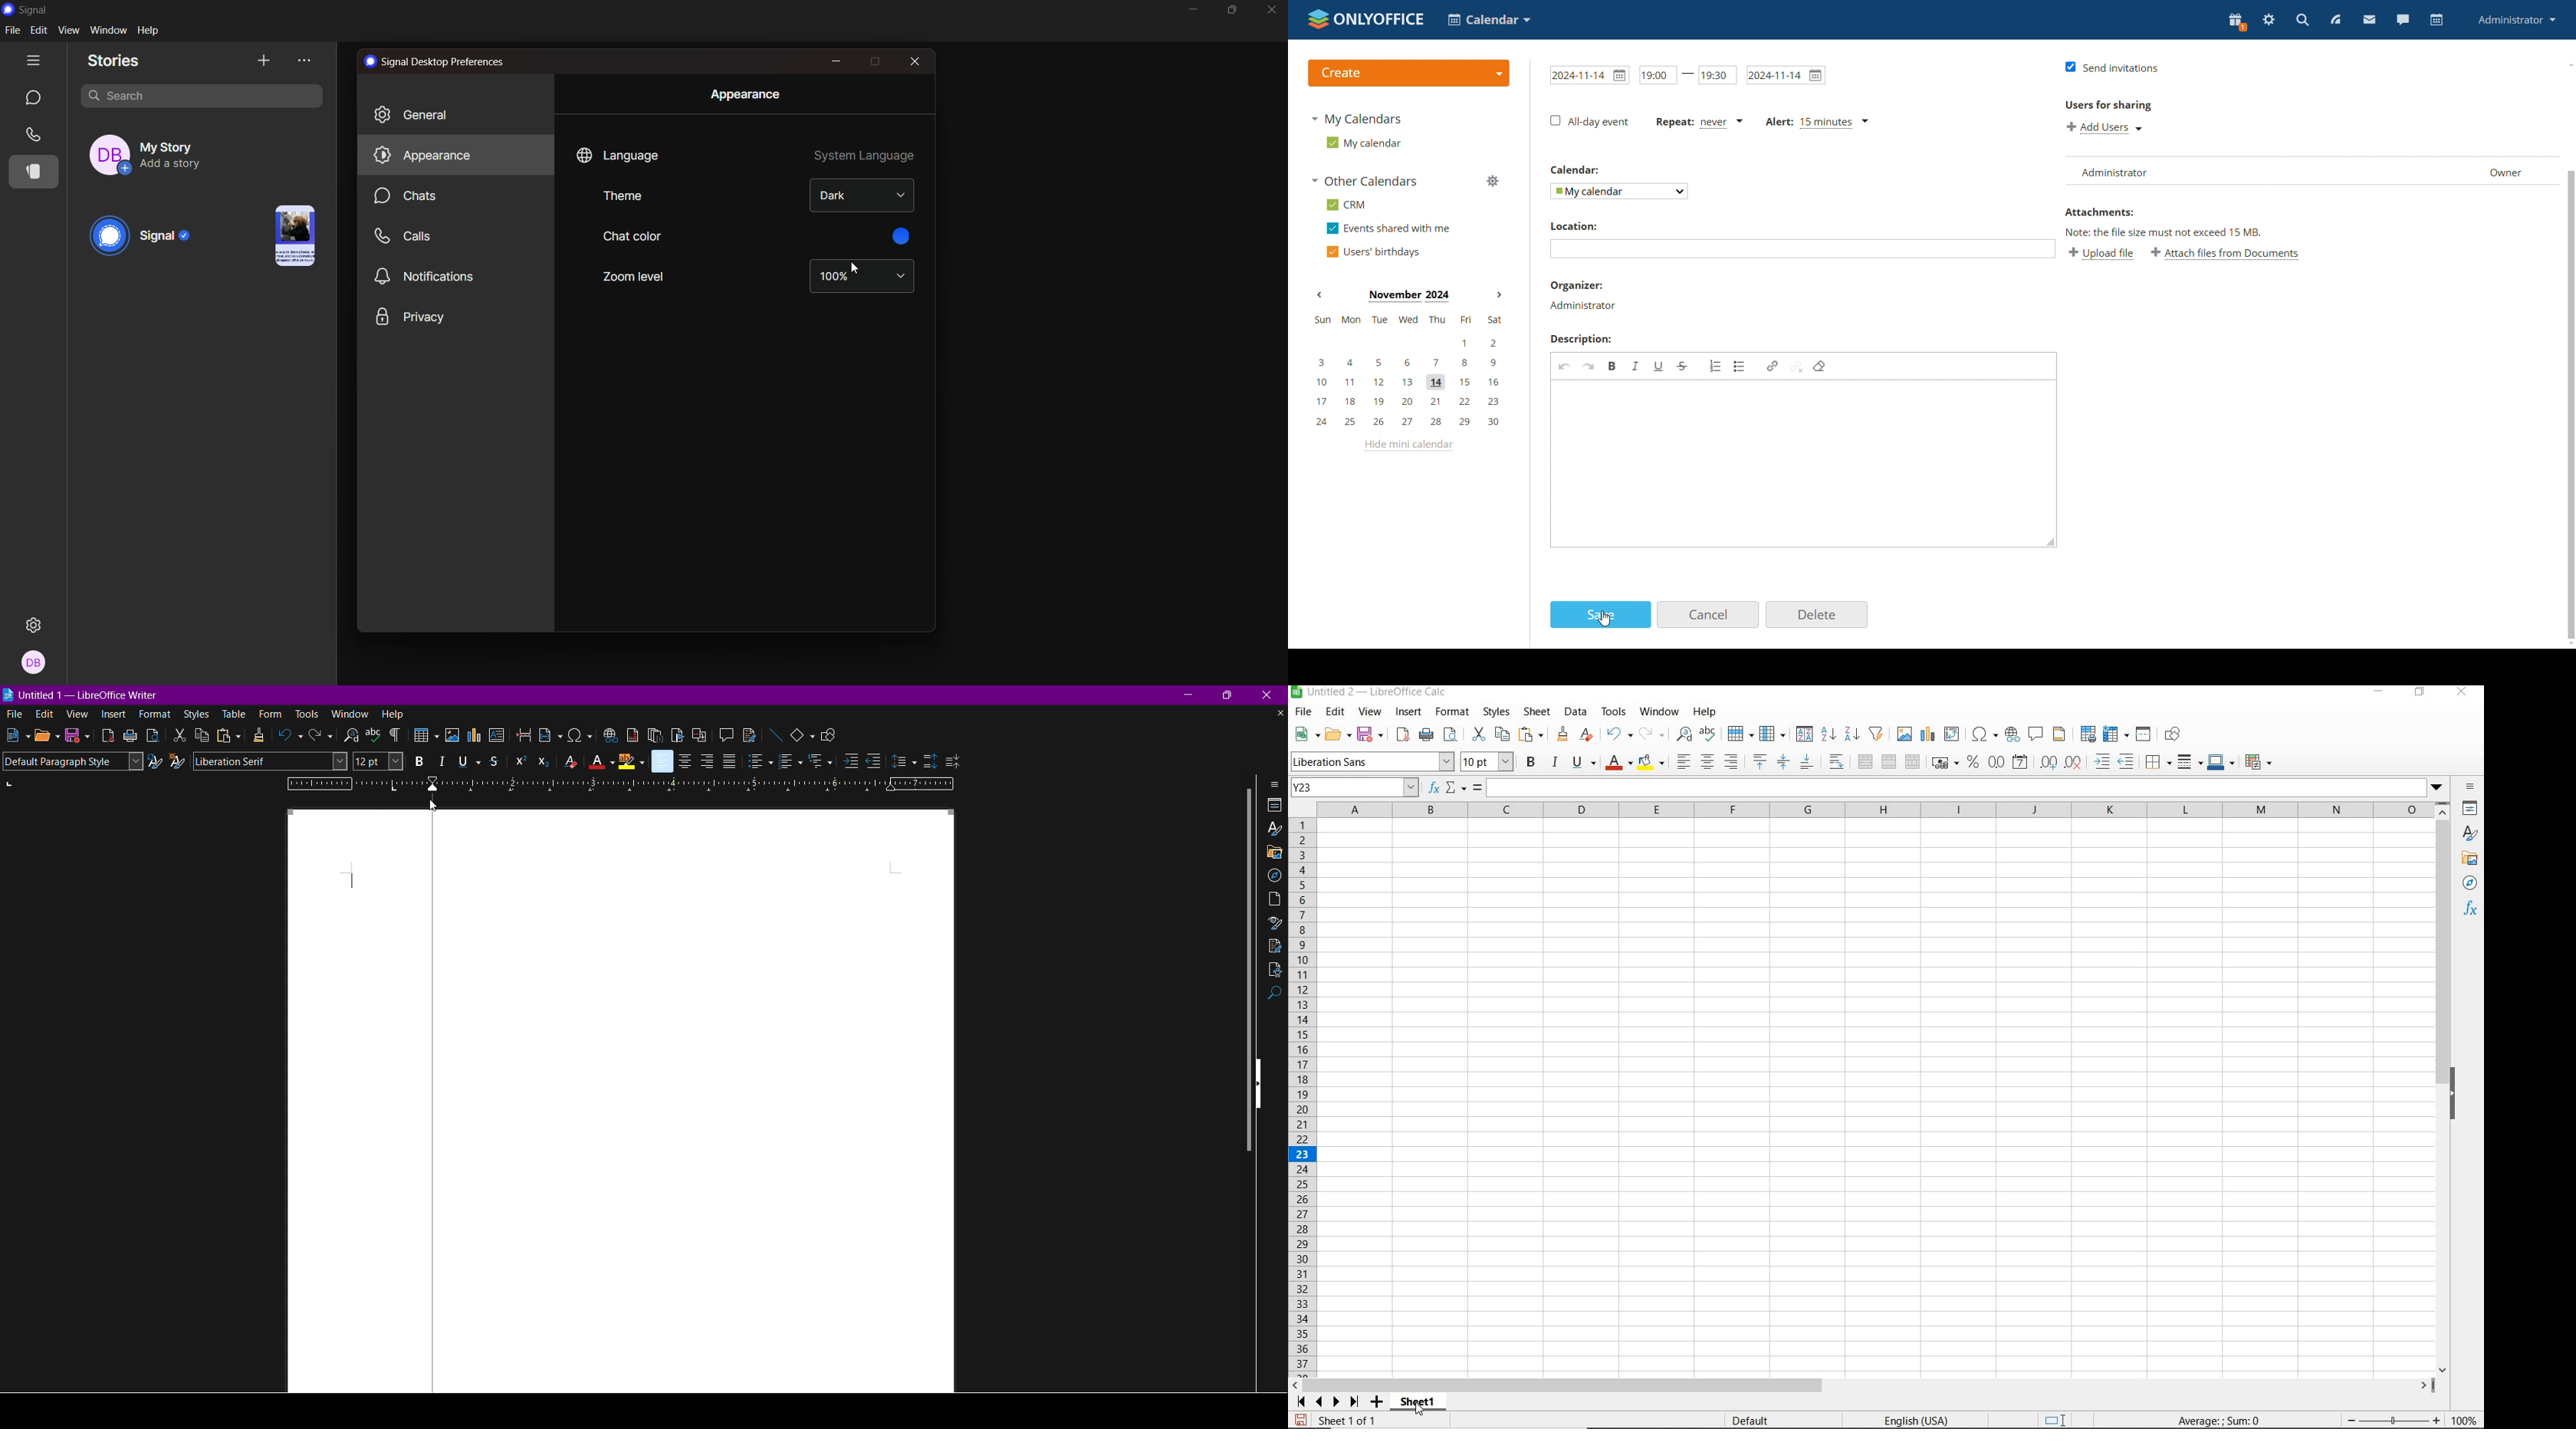  I want to click on Show Draw functions, so click(832, 734).